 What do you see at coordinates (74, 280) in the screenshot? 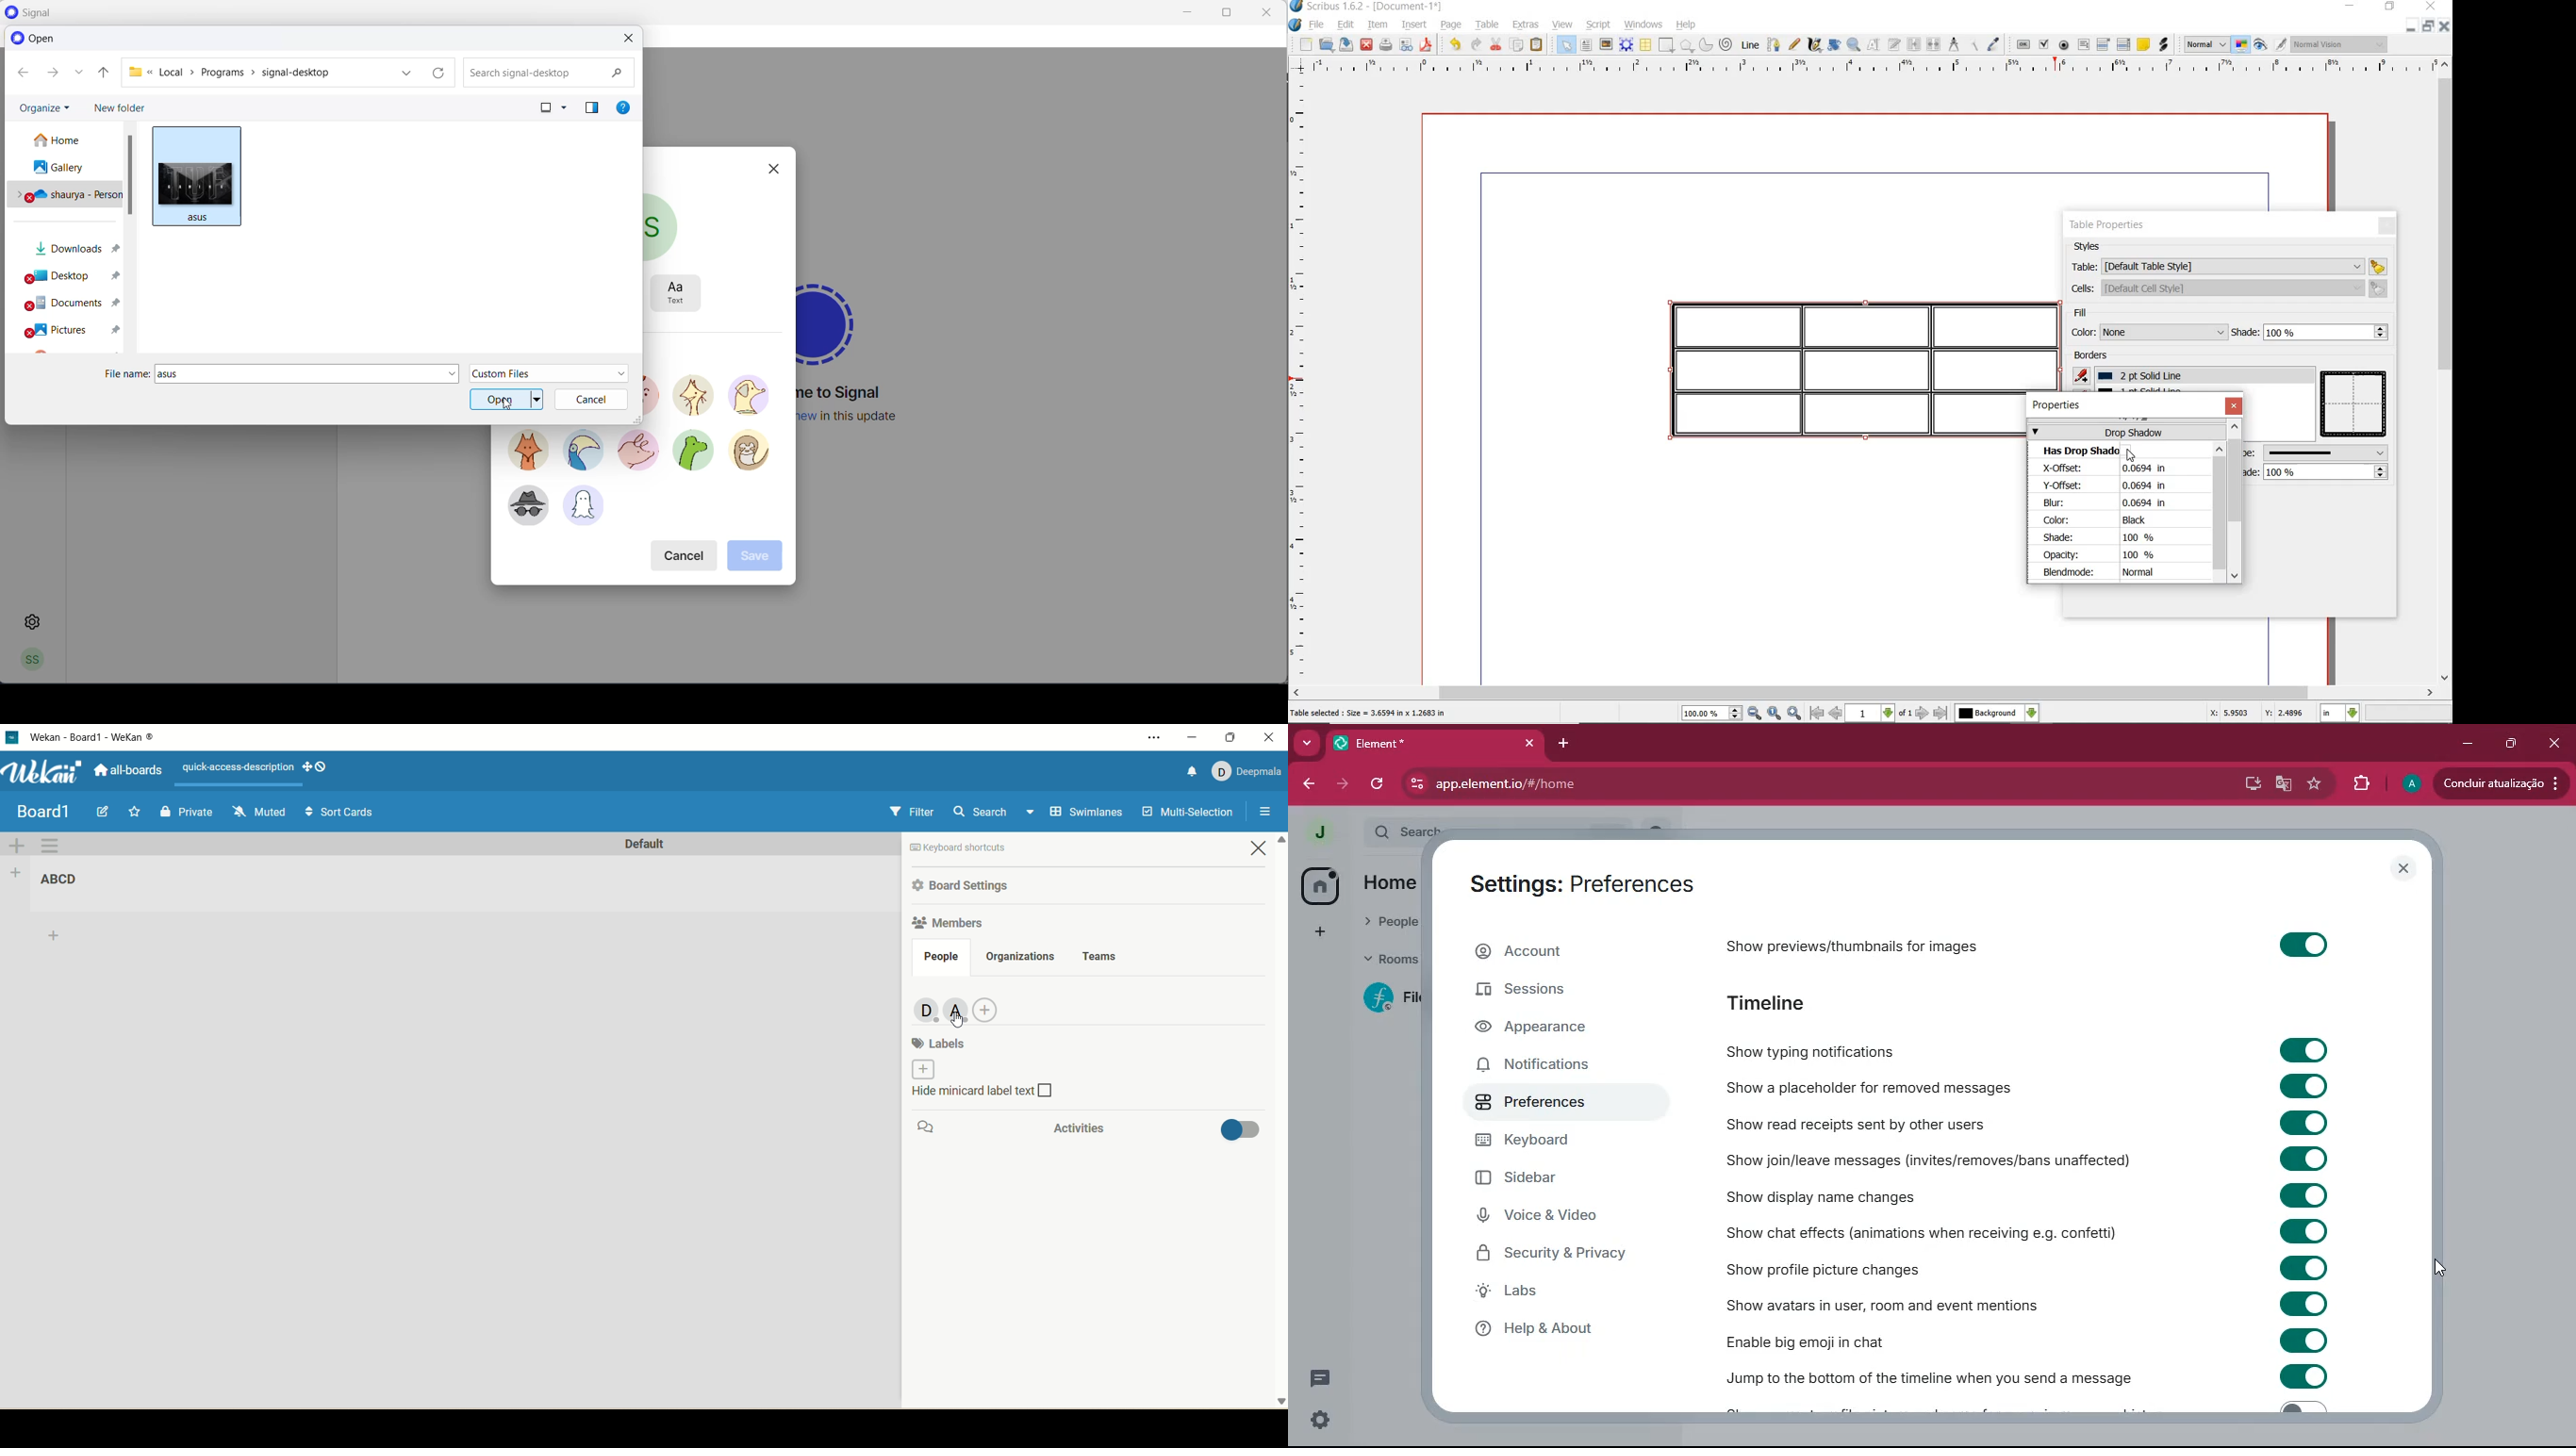
I see `desktop` at bounding box center [74, 280].